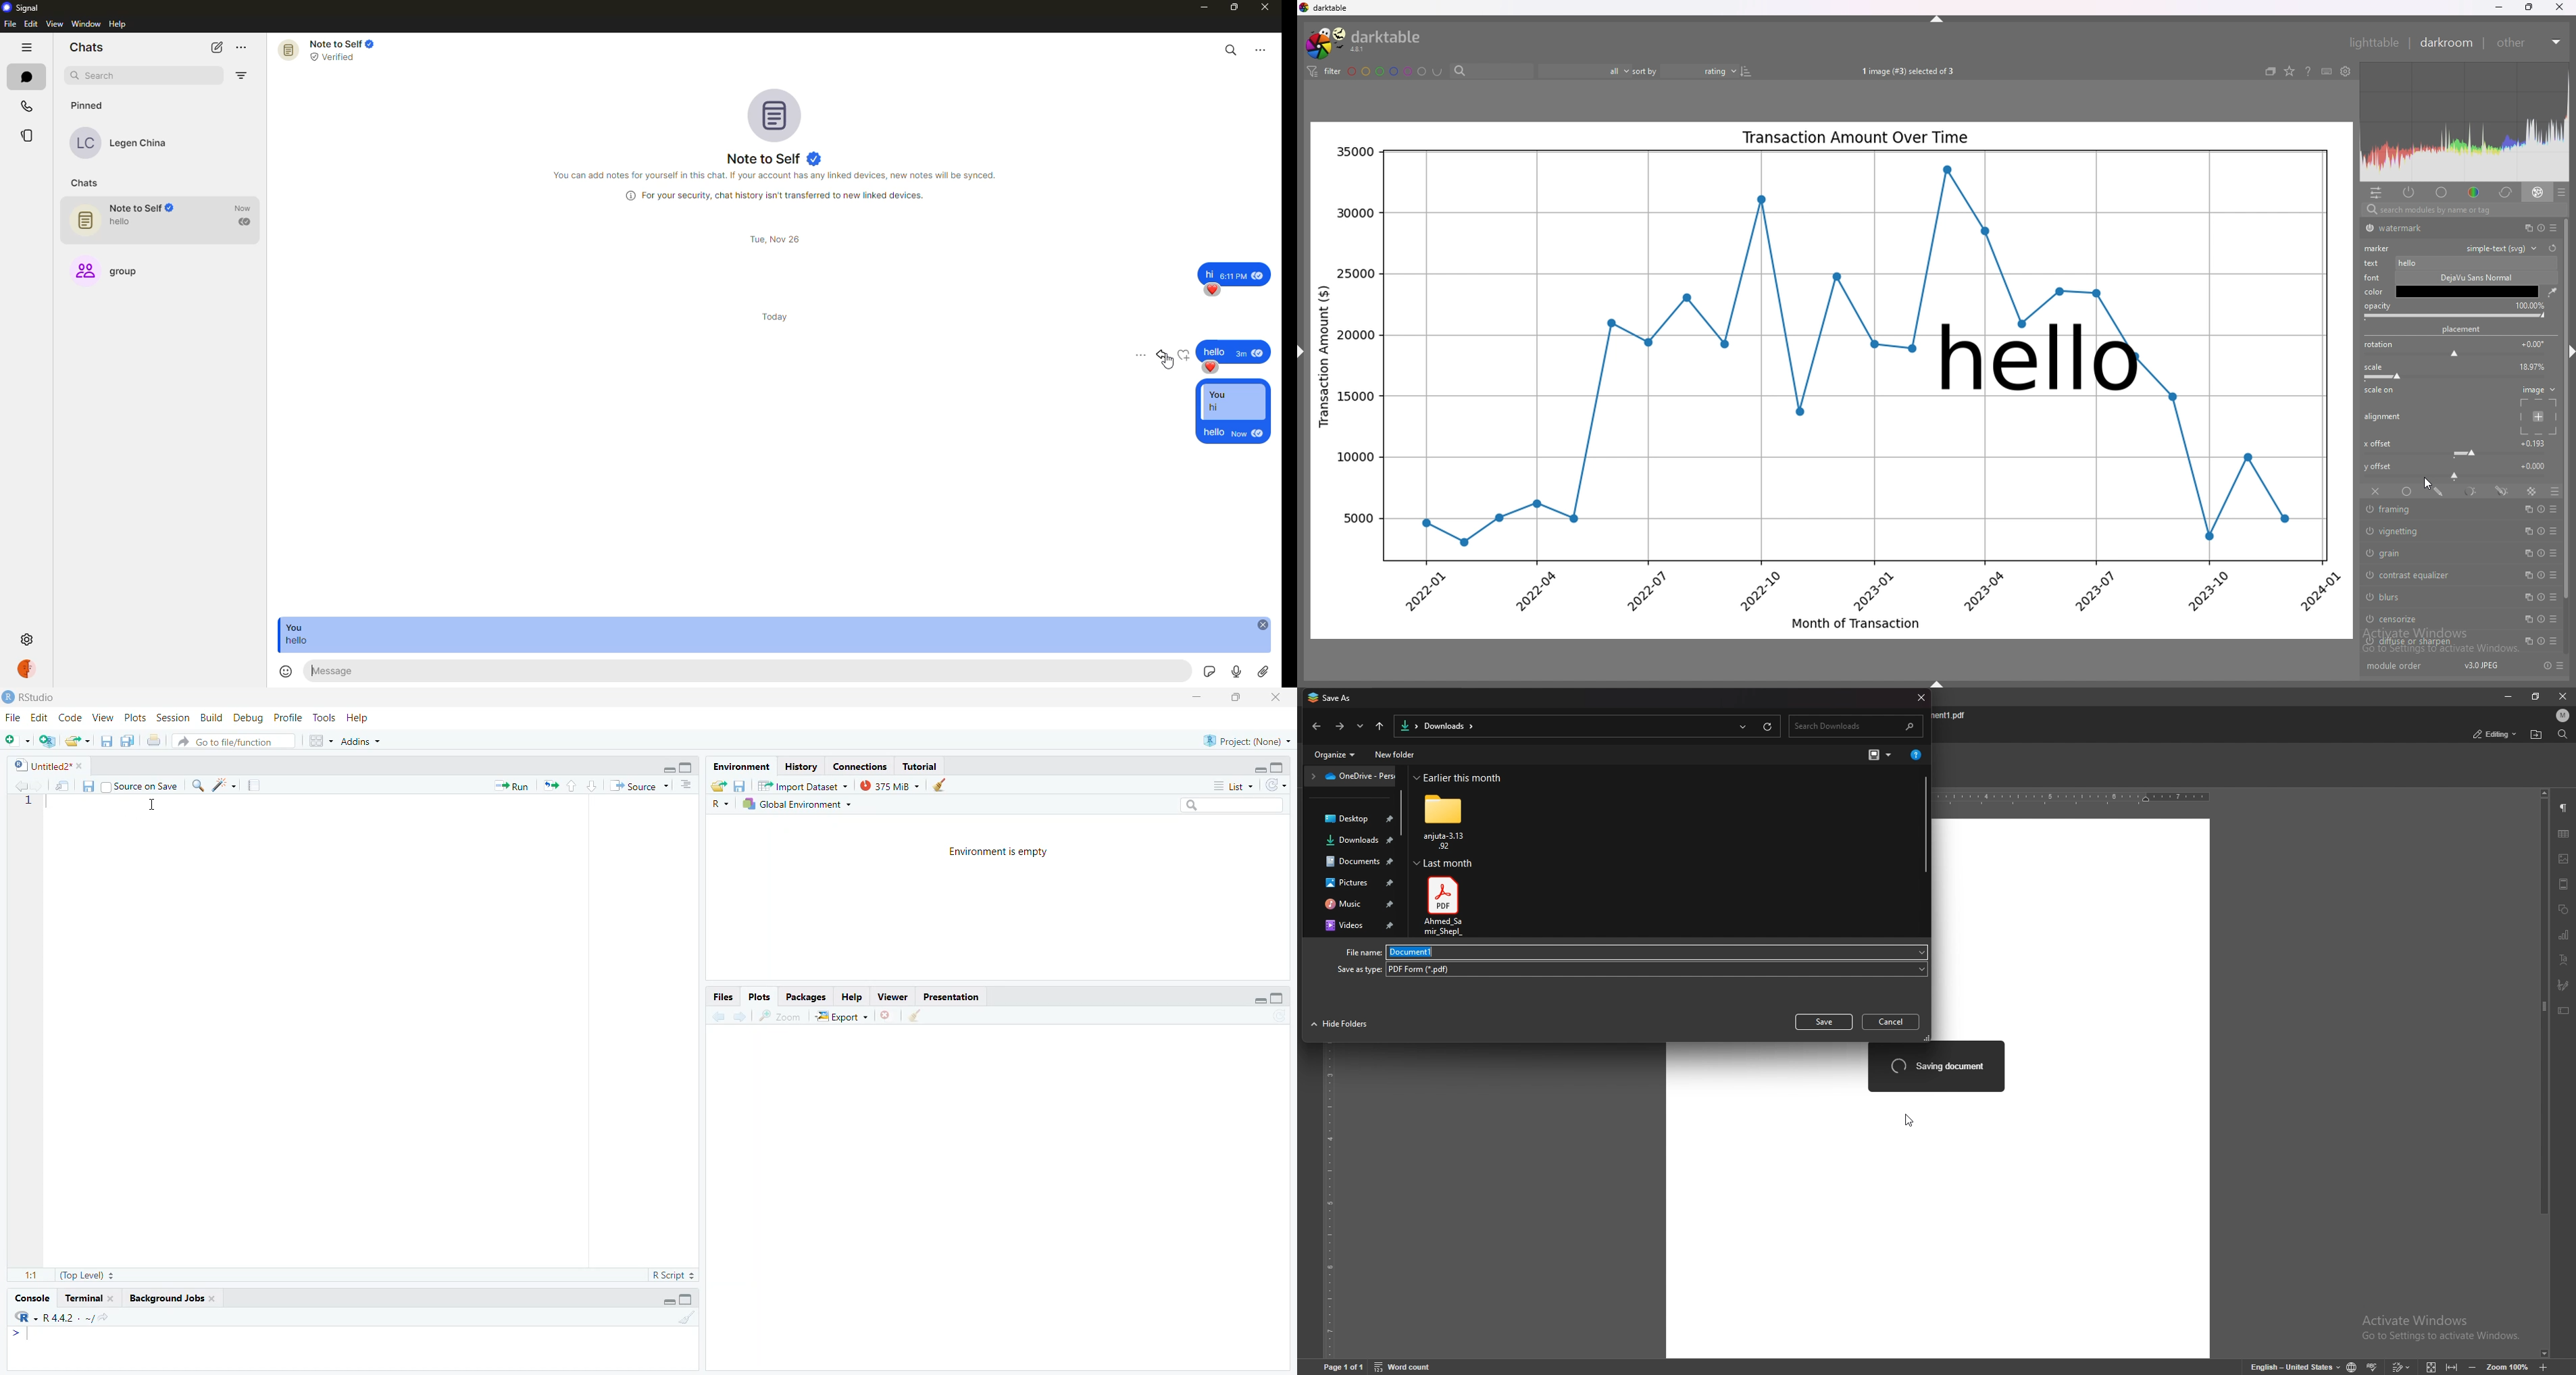 This screenshot has width=2576, height=1400. I want to click on re run the previous code, so click(549, 784).